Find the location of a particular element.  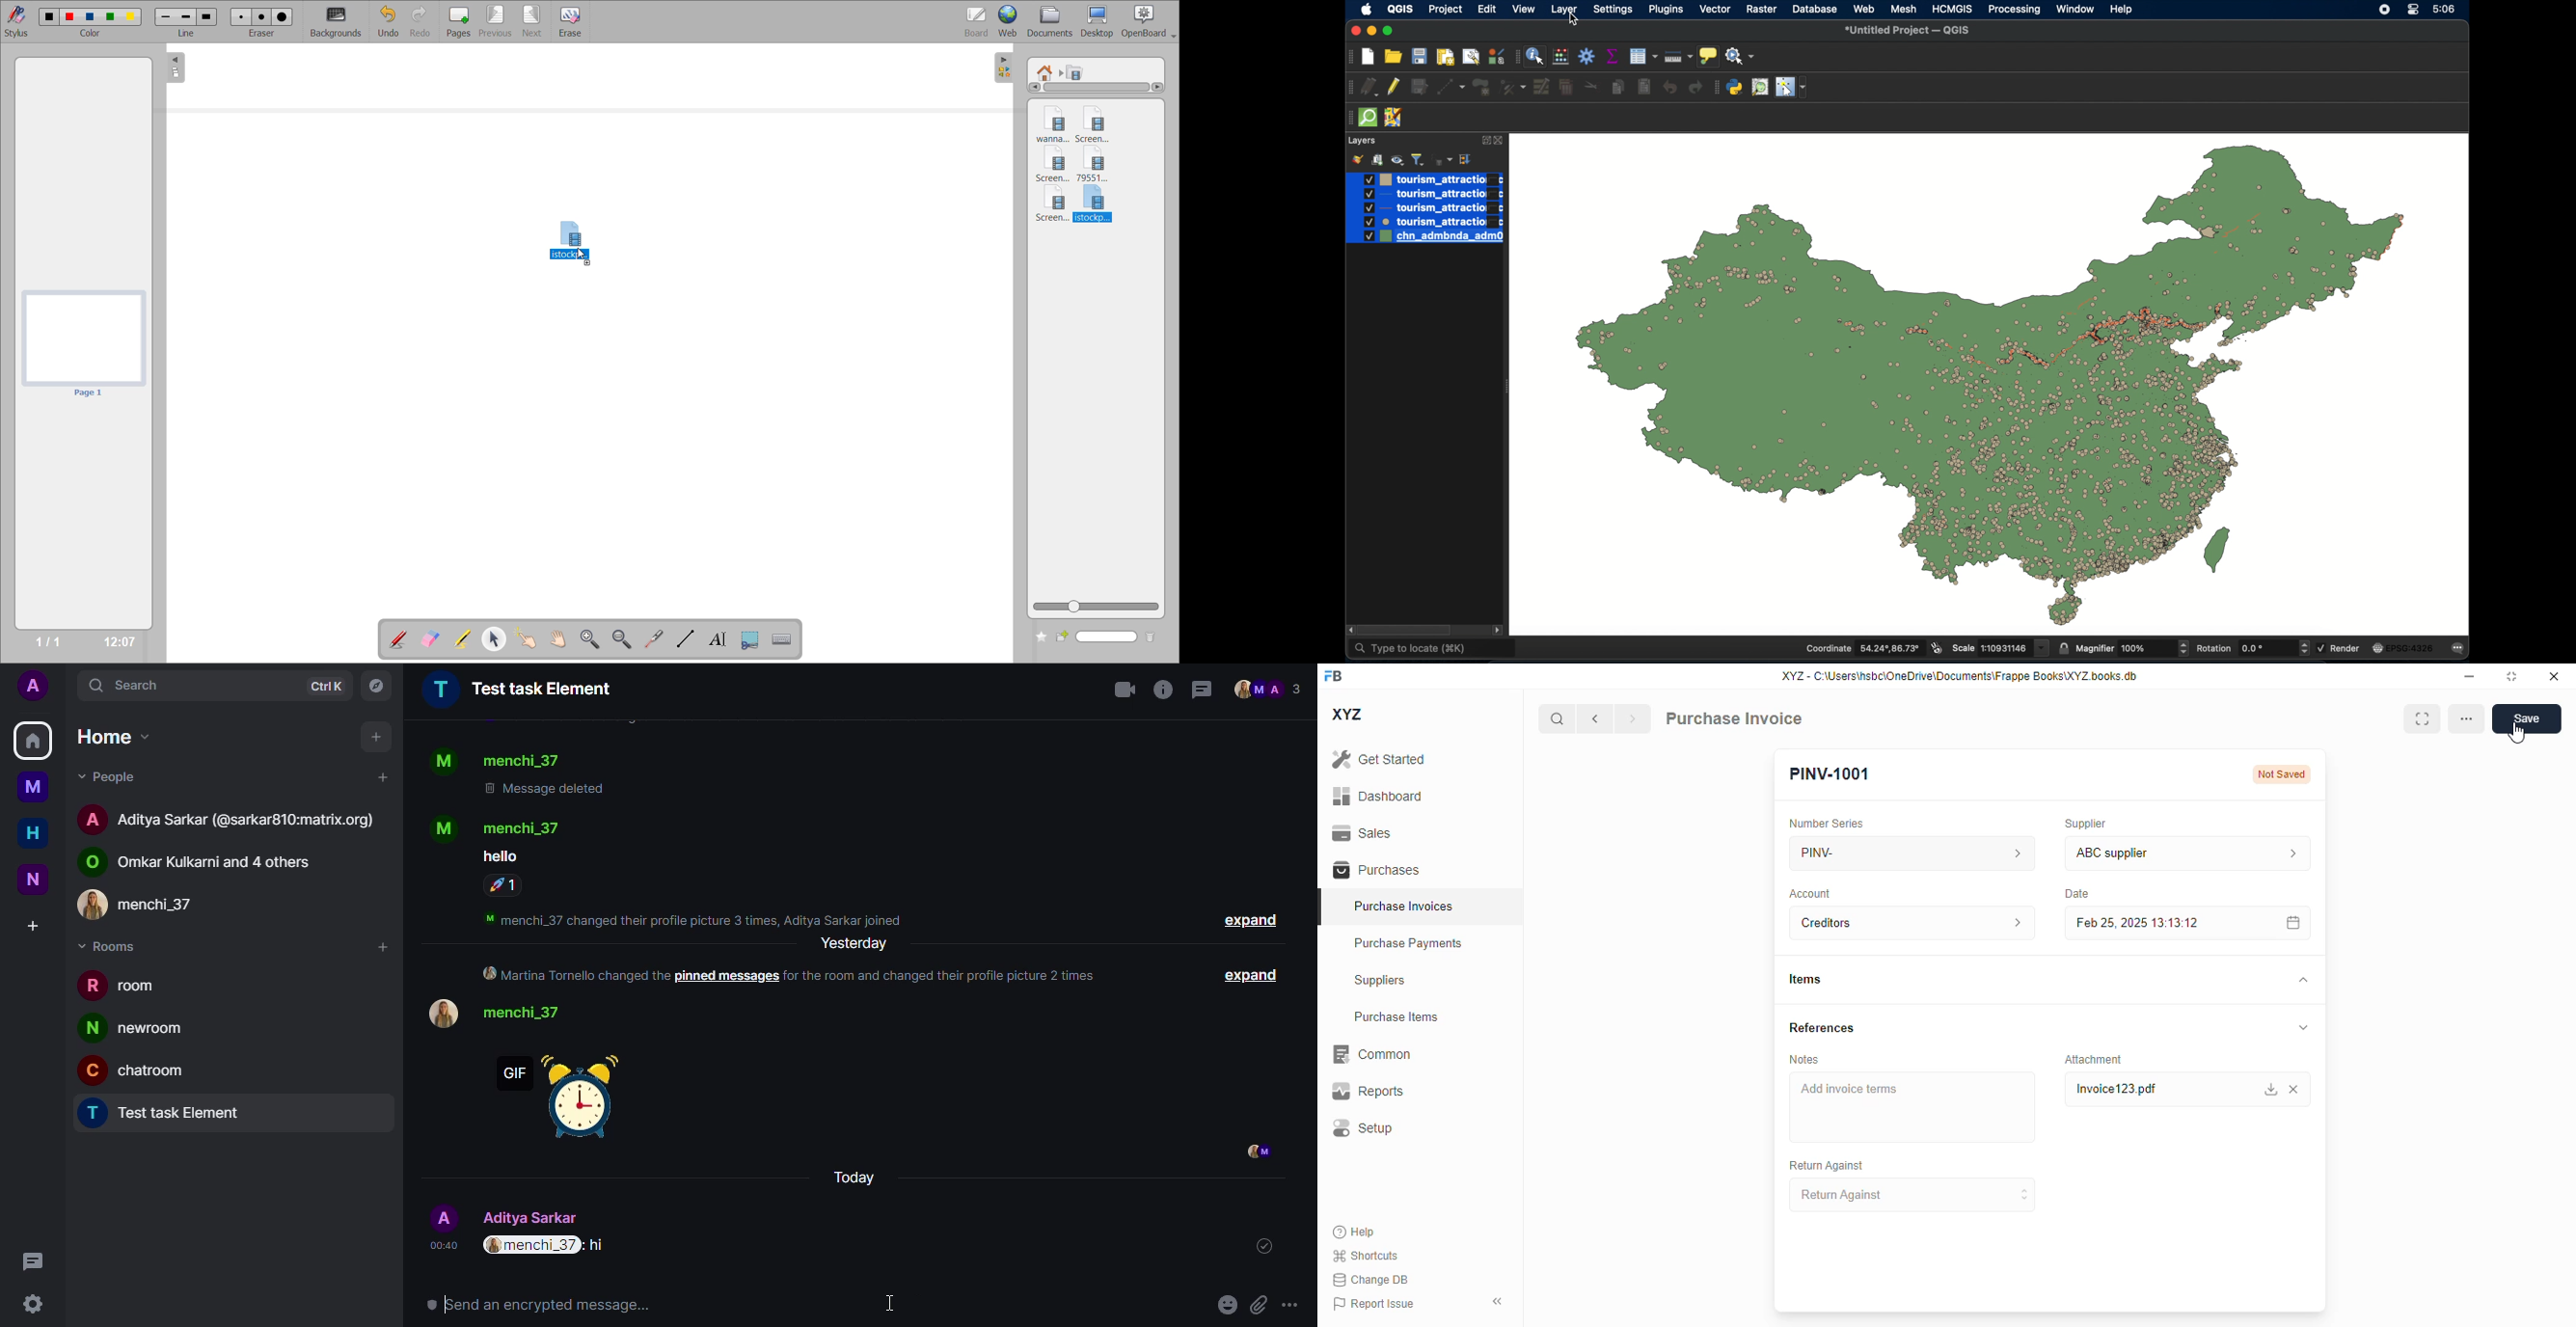

current edits  is located at coordinates (1370, 87).